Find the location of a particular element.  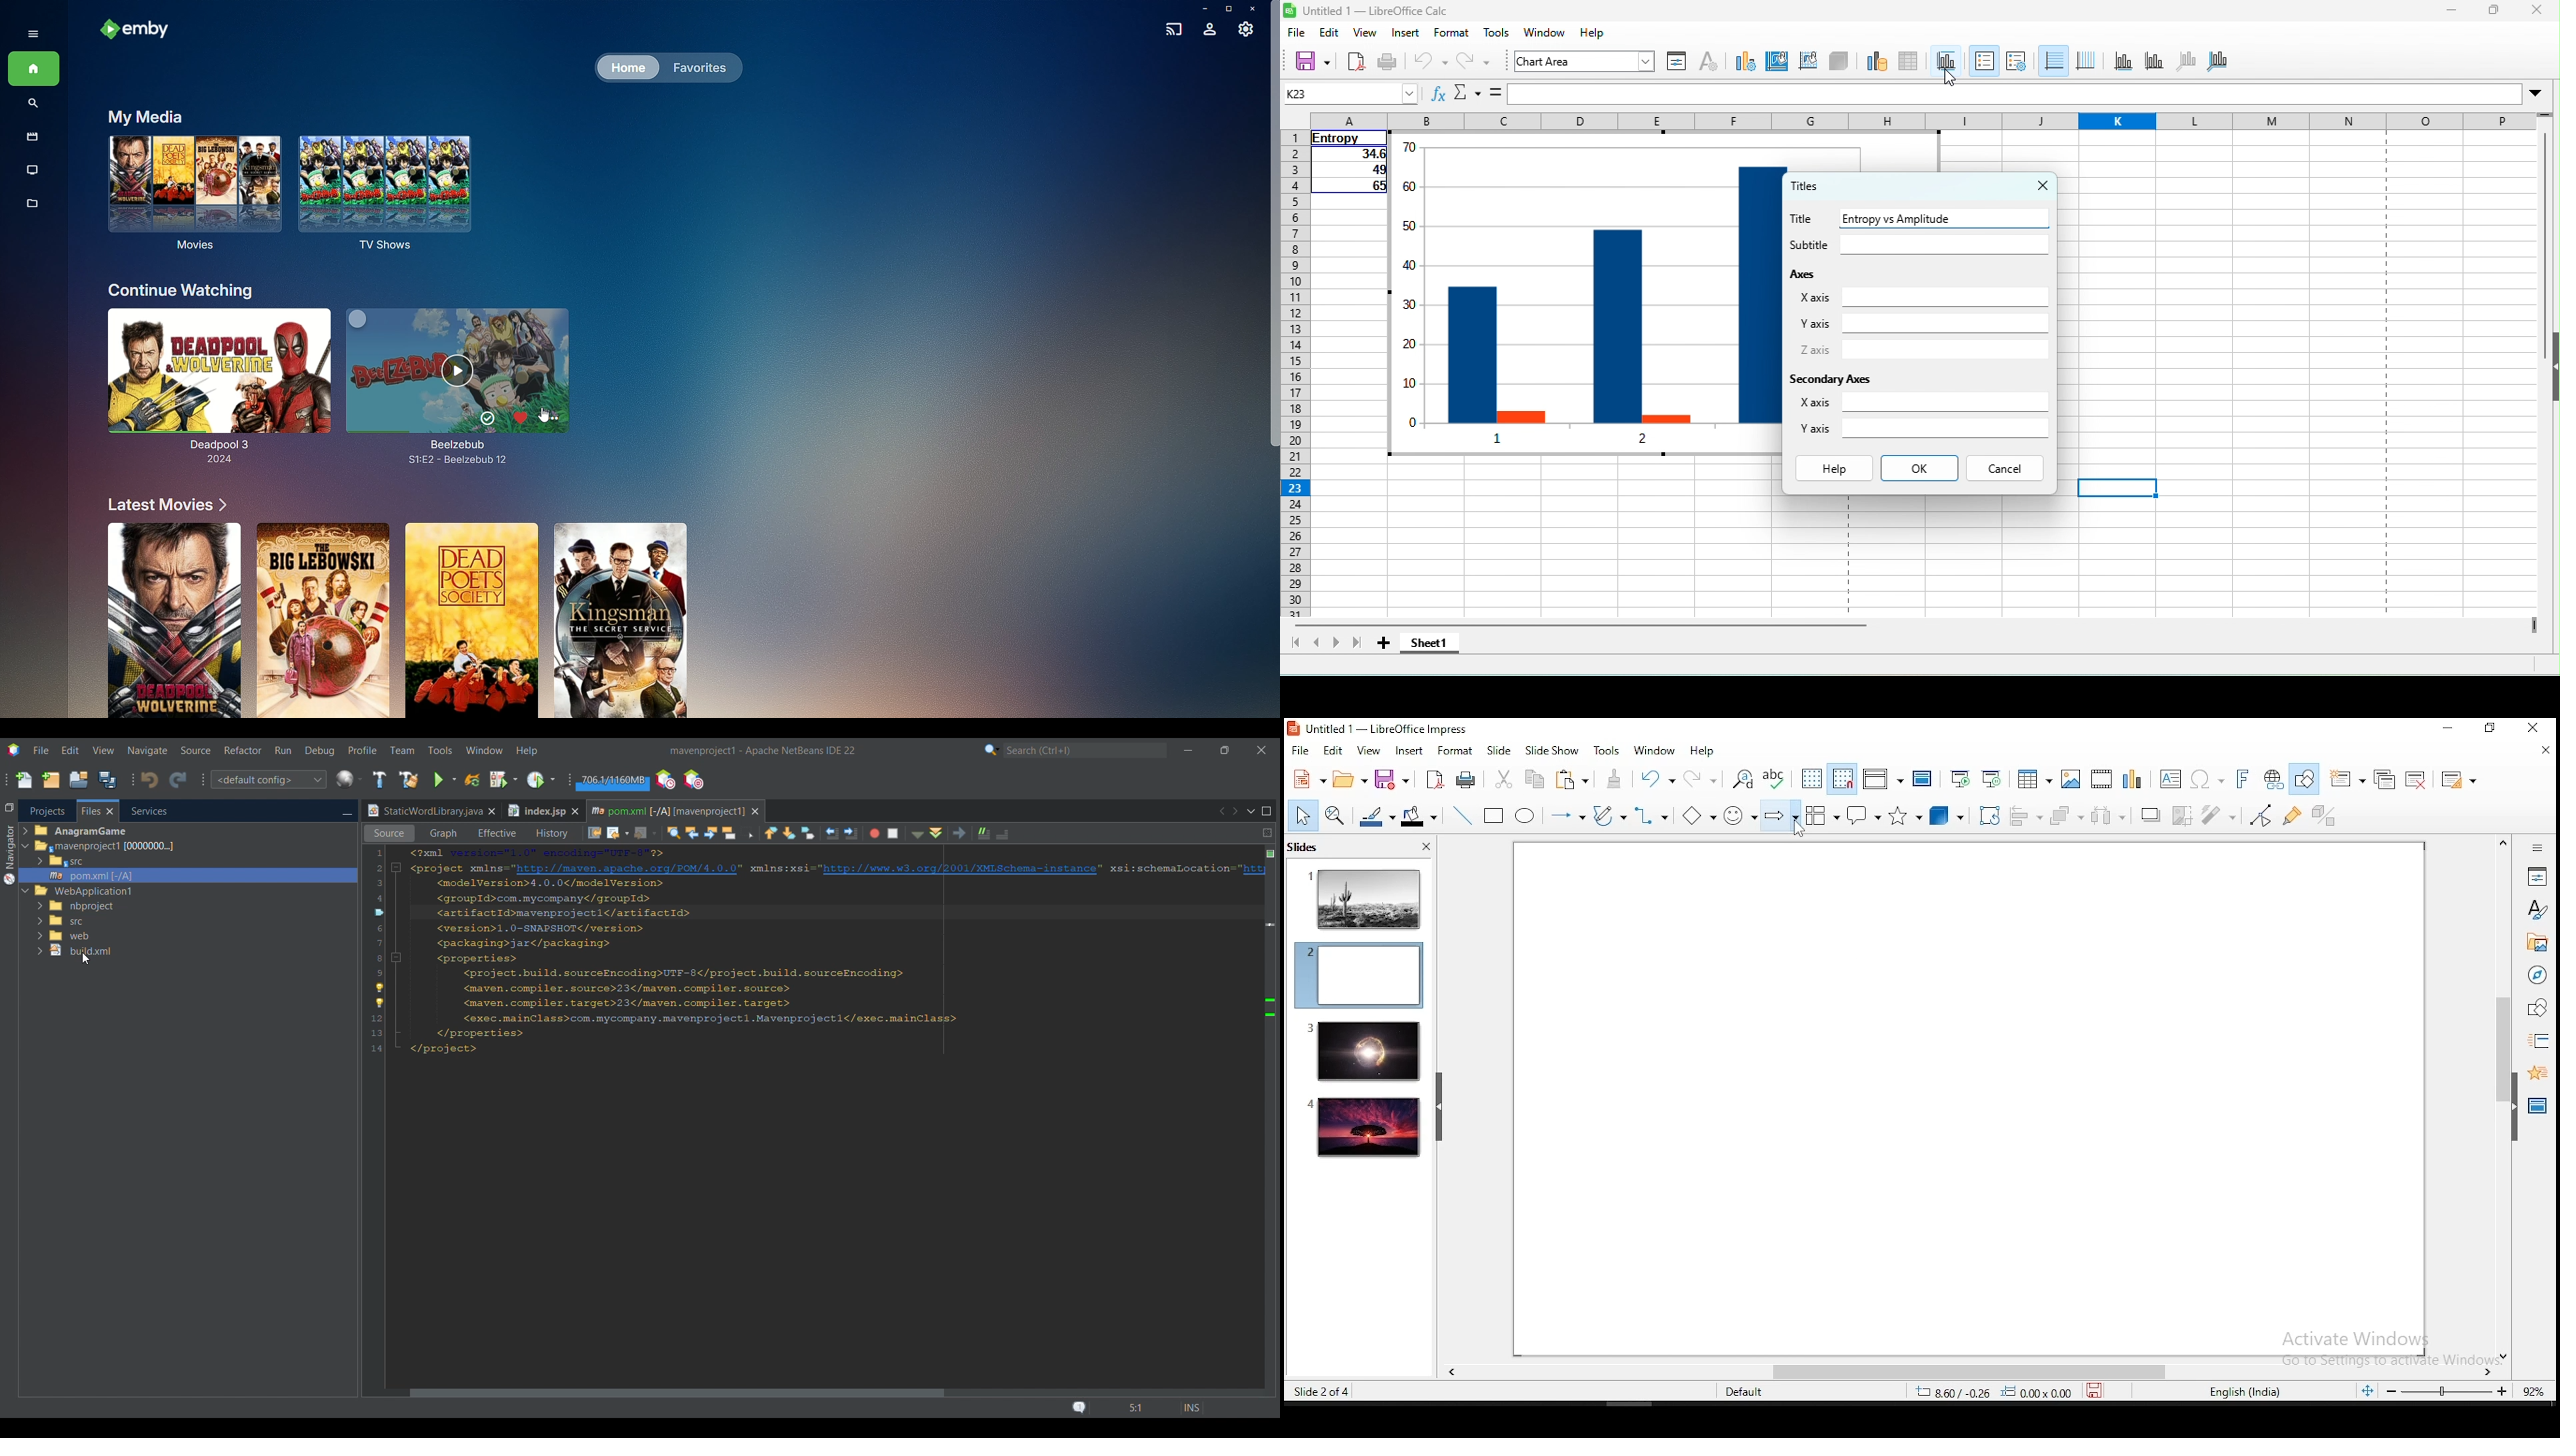

images is located at coordinates (2071, 779).